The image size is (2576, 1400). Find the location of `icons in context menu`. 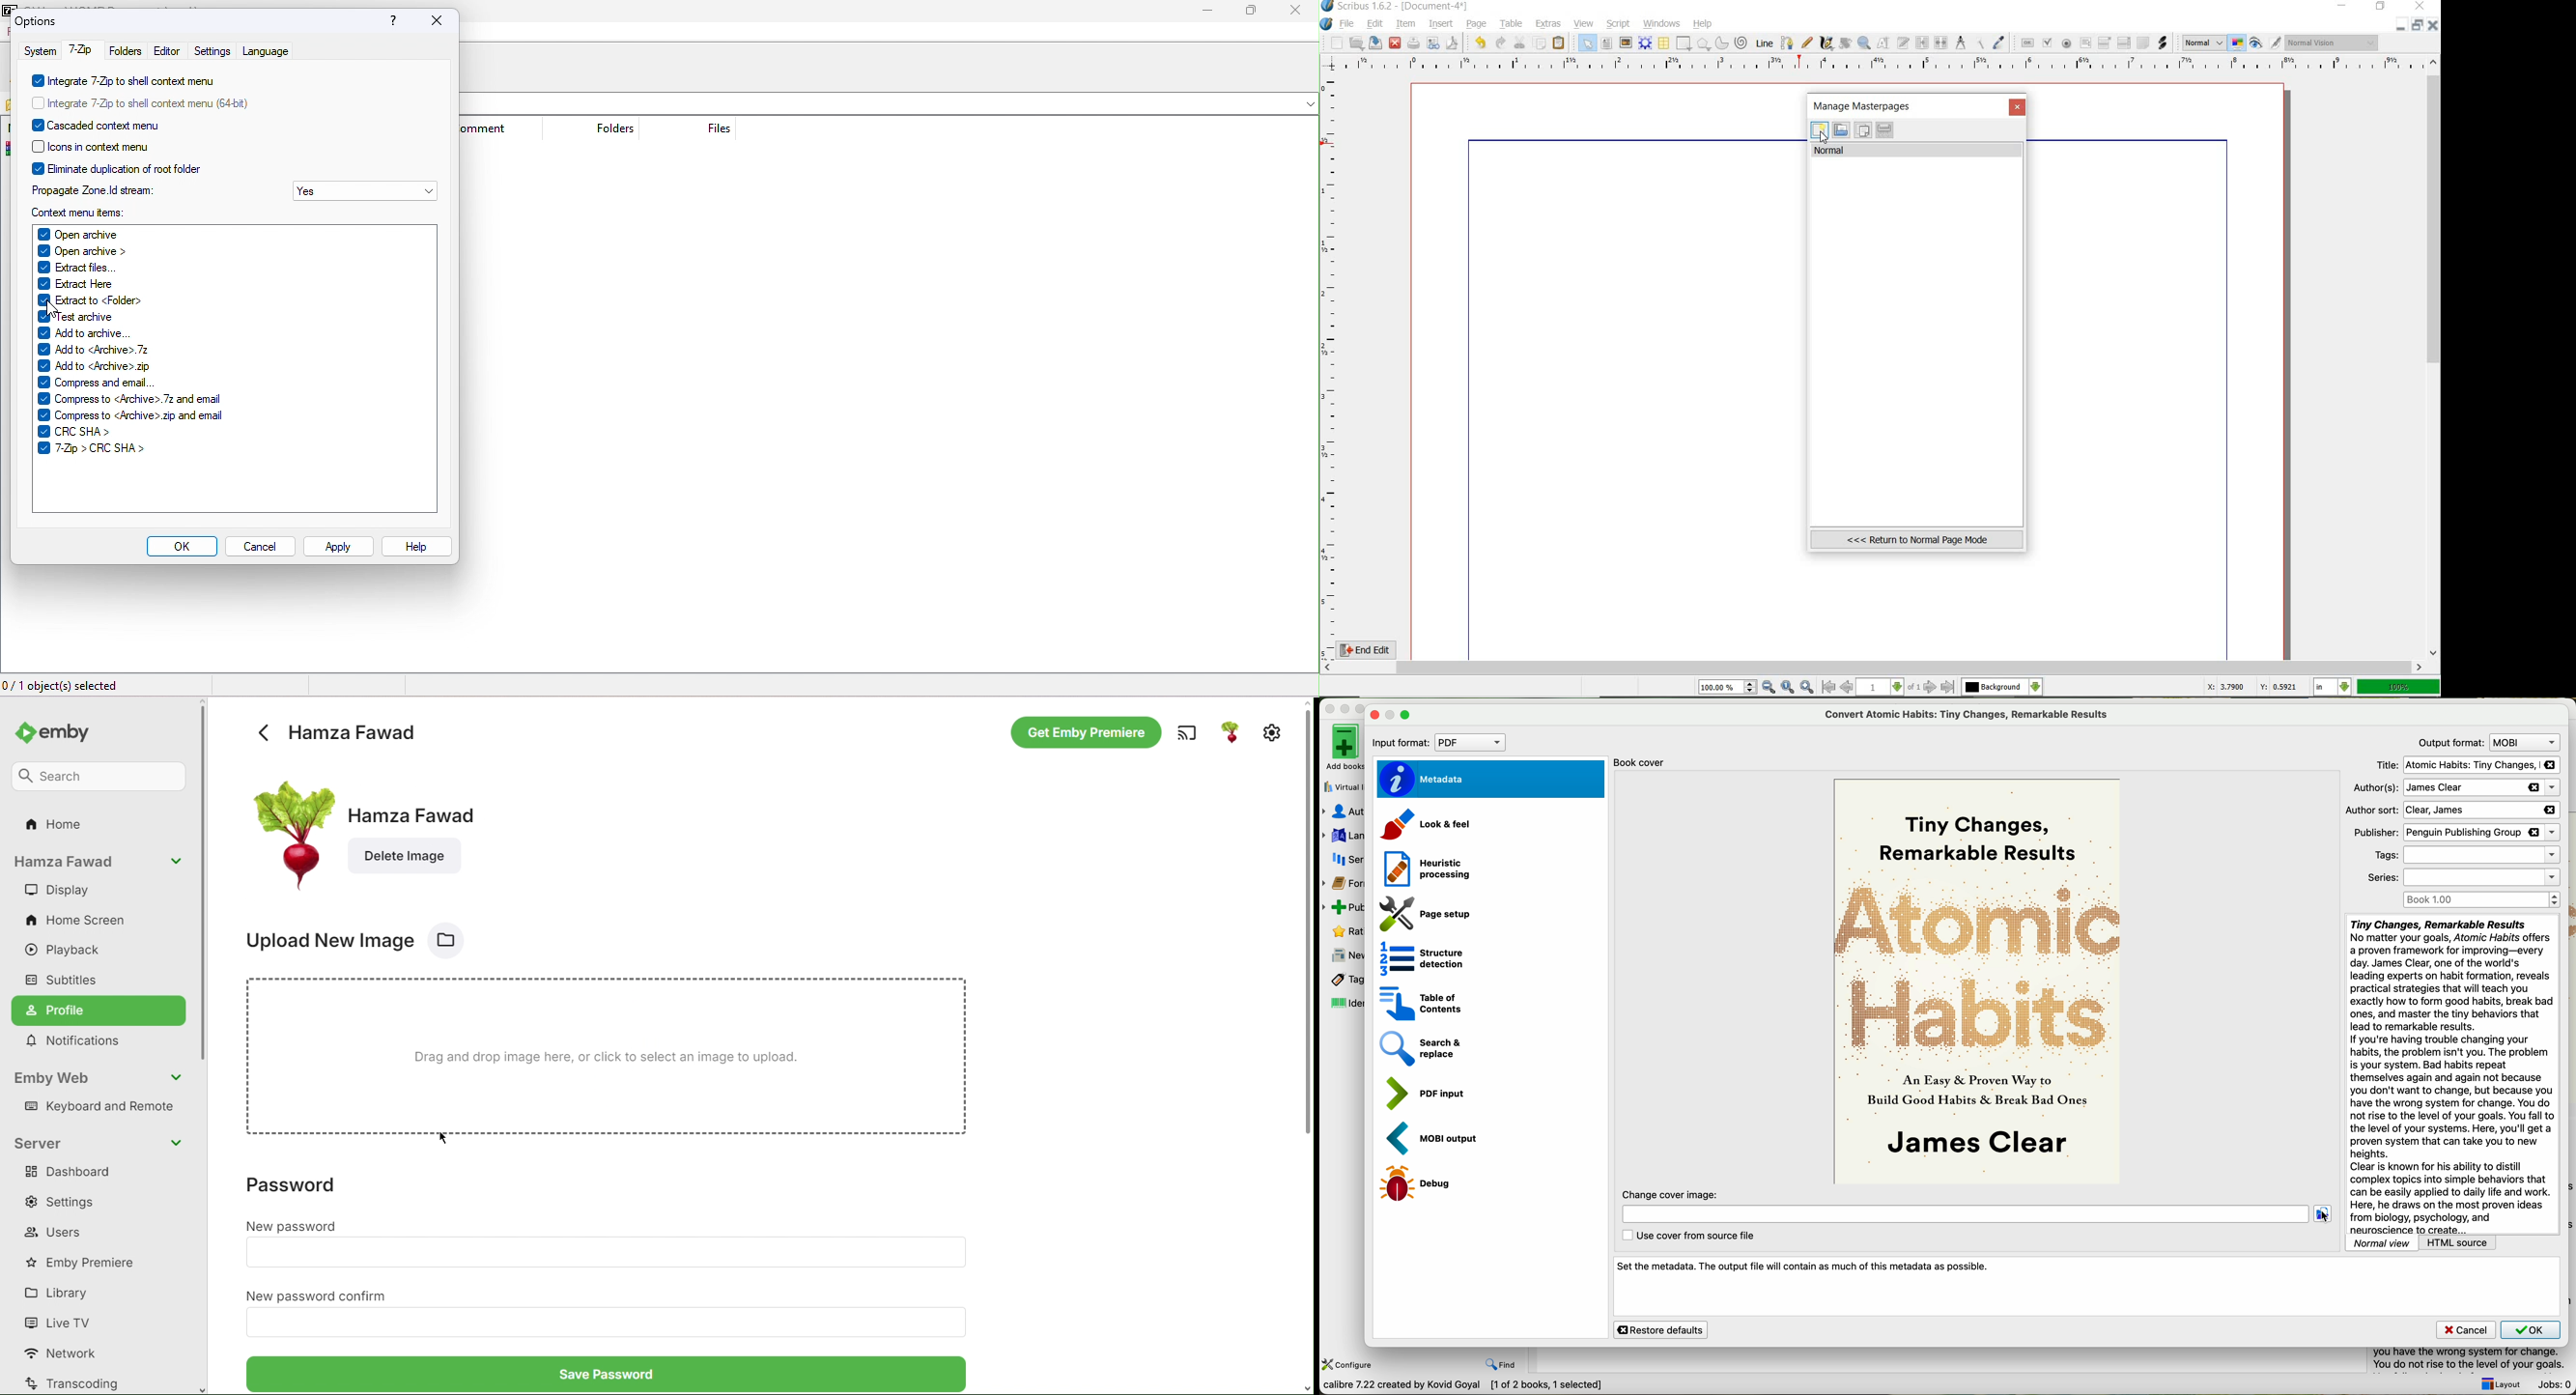

icons in context menu is located at coordinates (107, 145).